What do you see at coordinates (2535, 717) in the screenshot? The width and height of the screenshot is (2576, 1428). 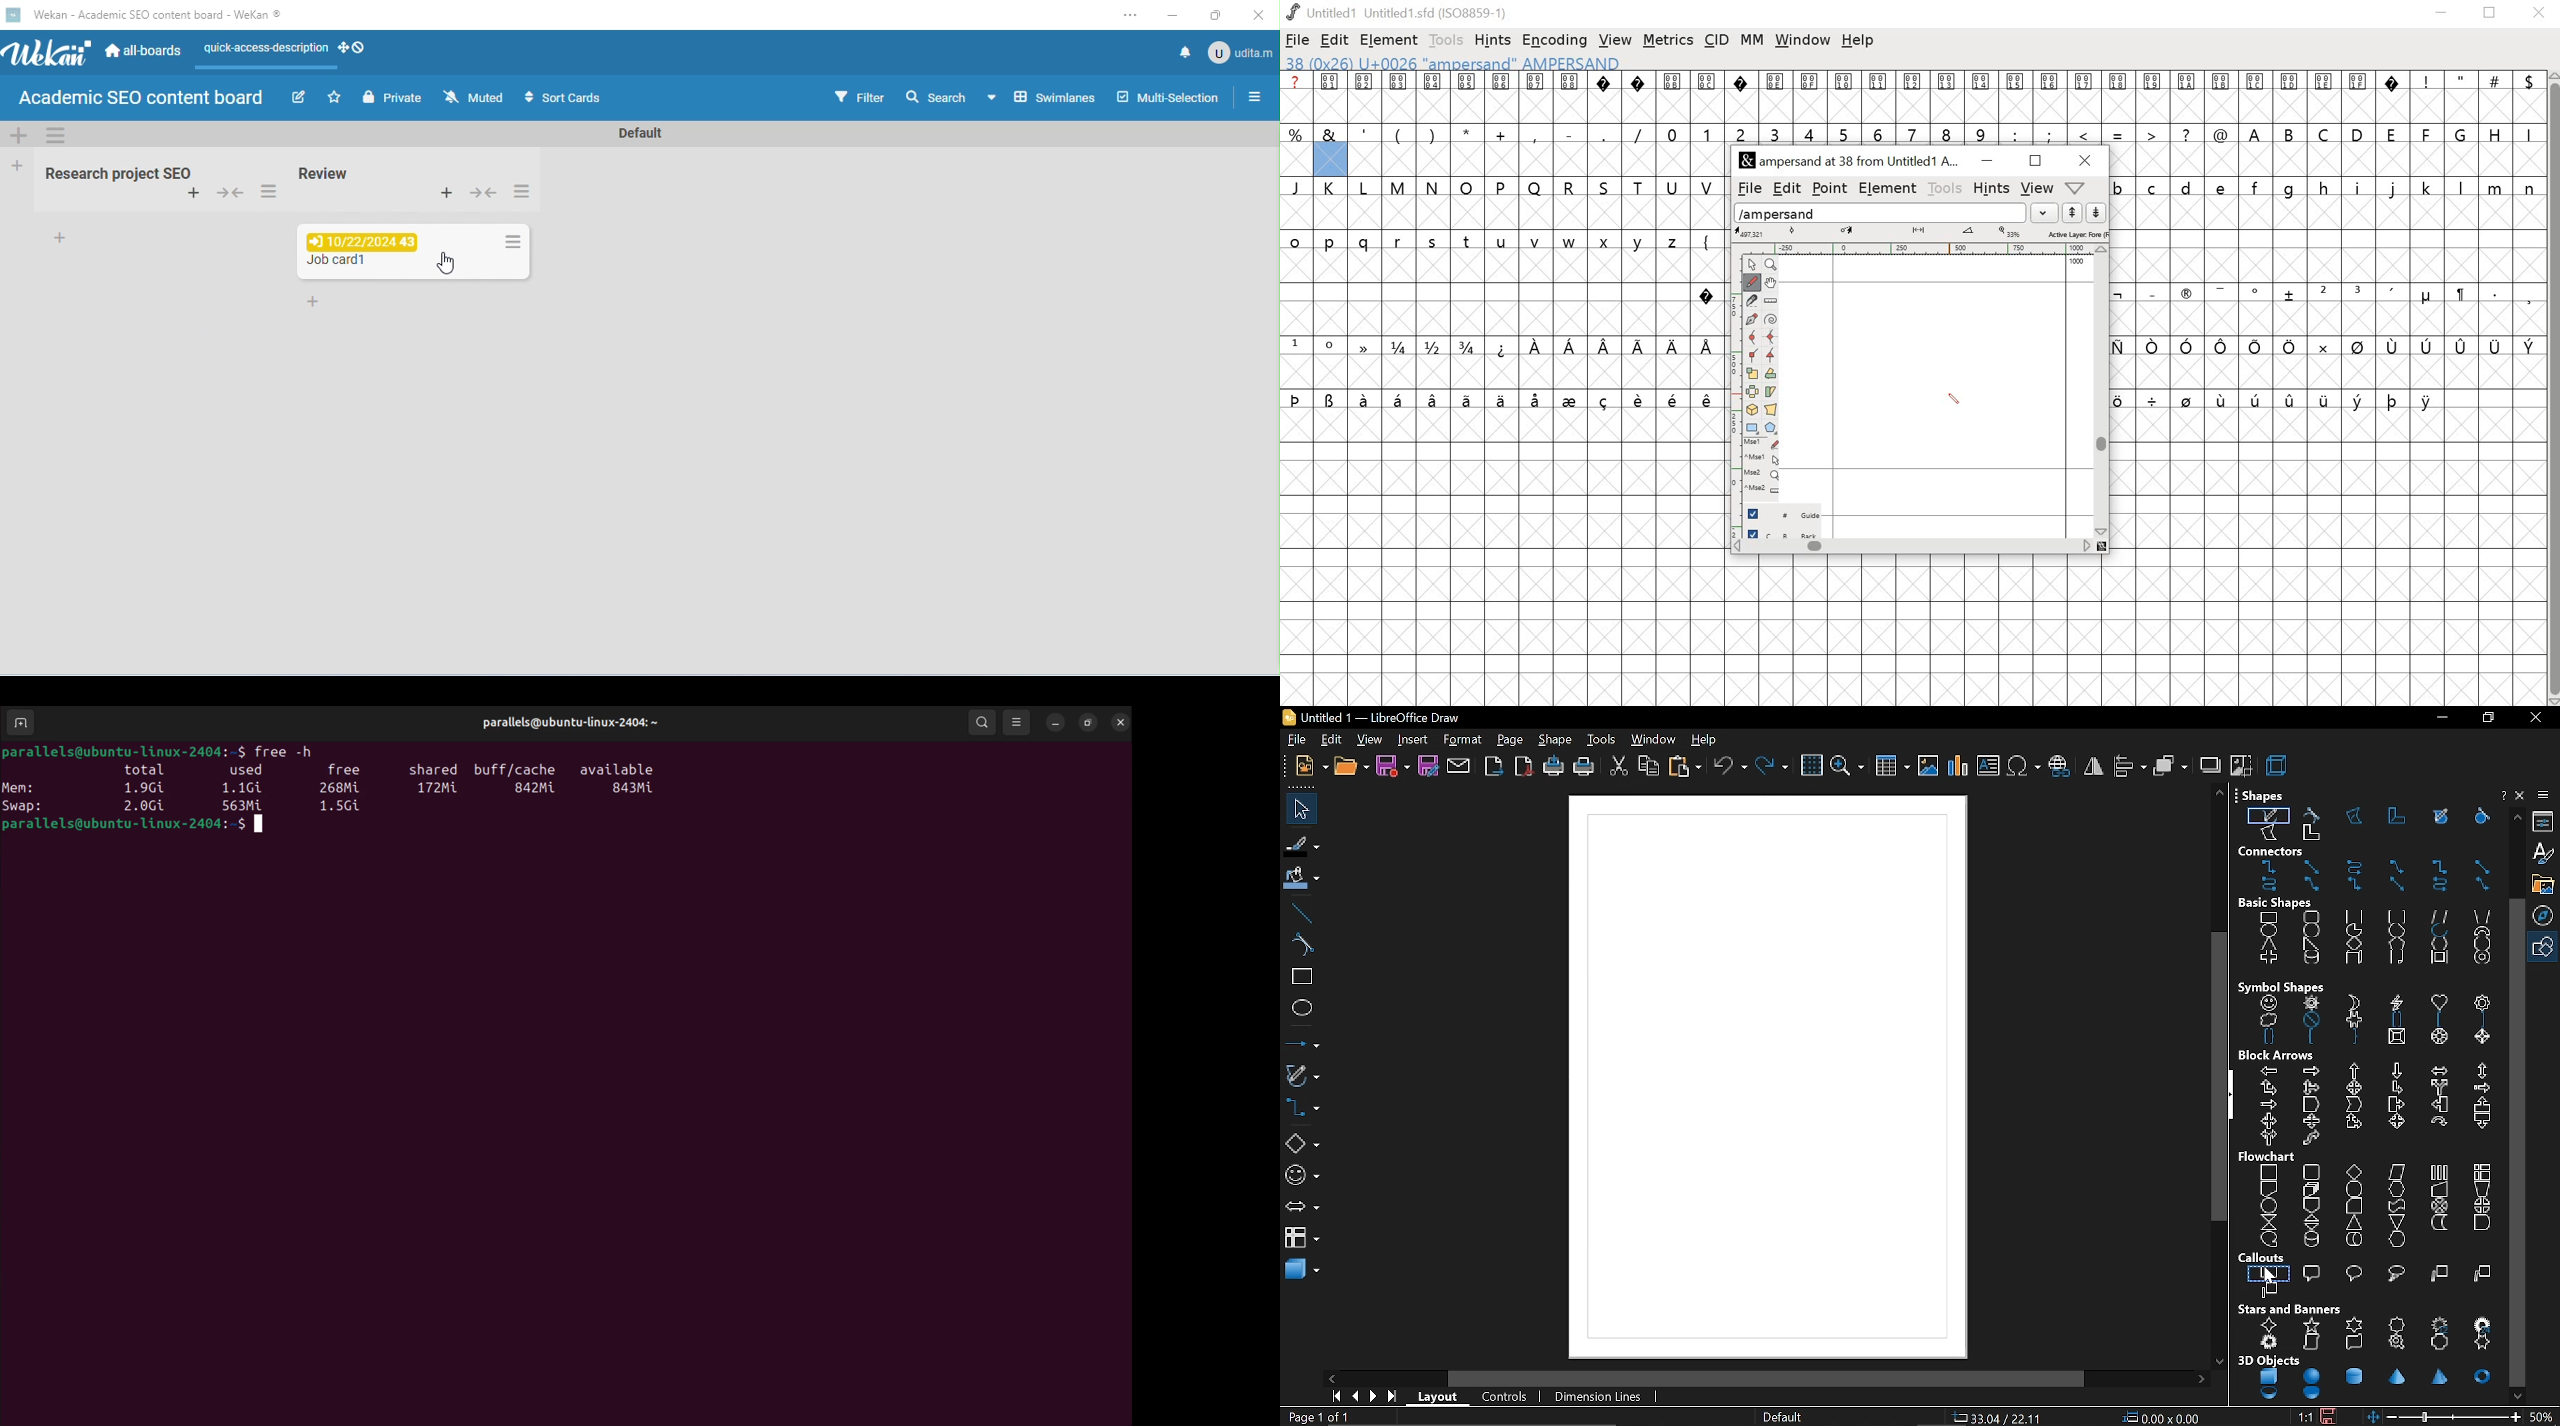 I see `close` at bounding box center [2535, 717].